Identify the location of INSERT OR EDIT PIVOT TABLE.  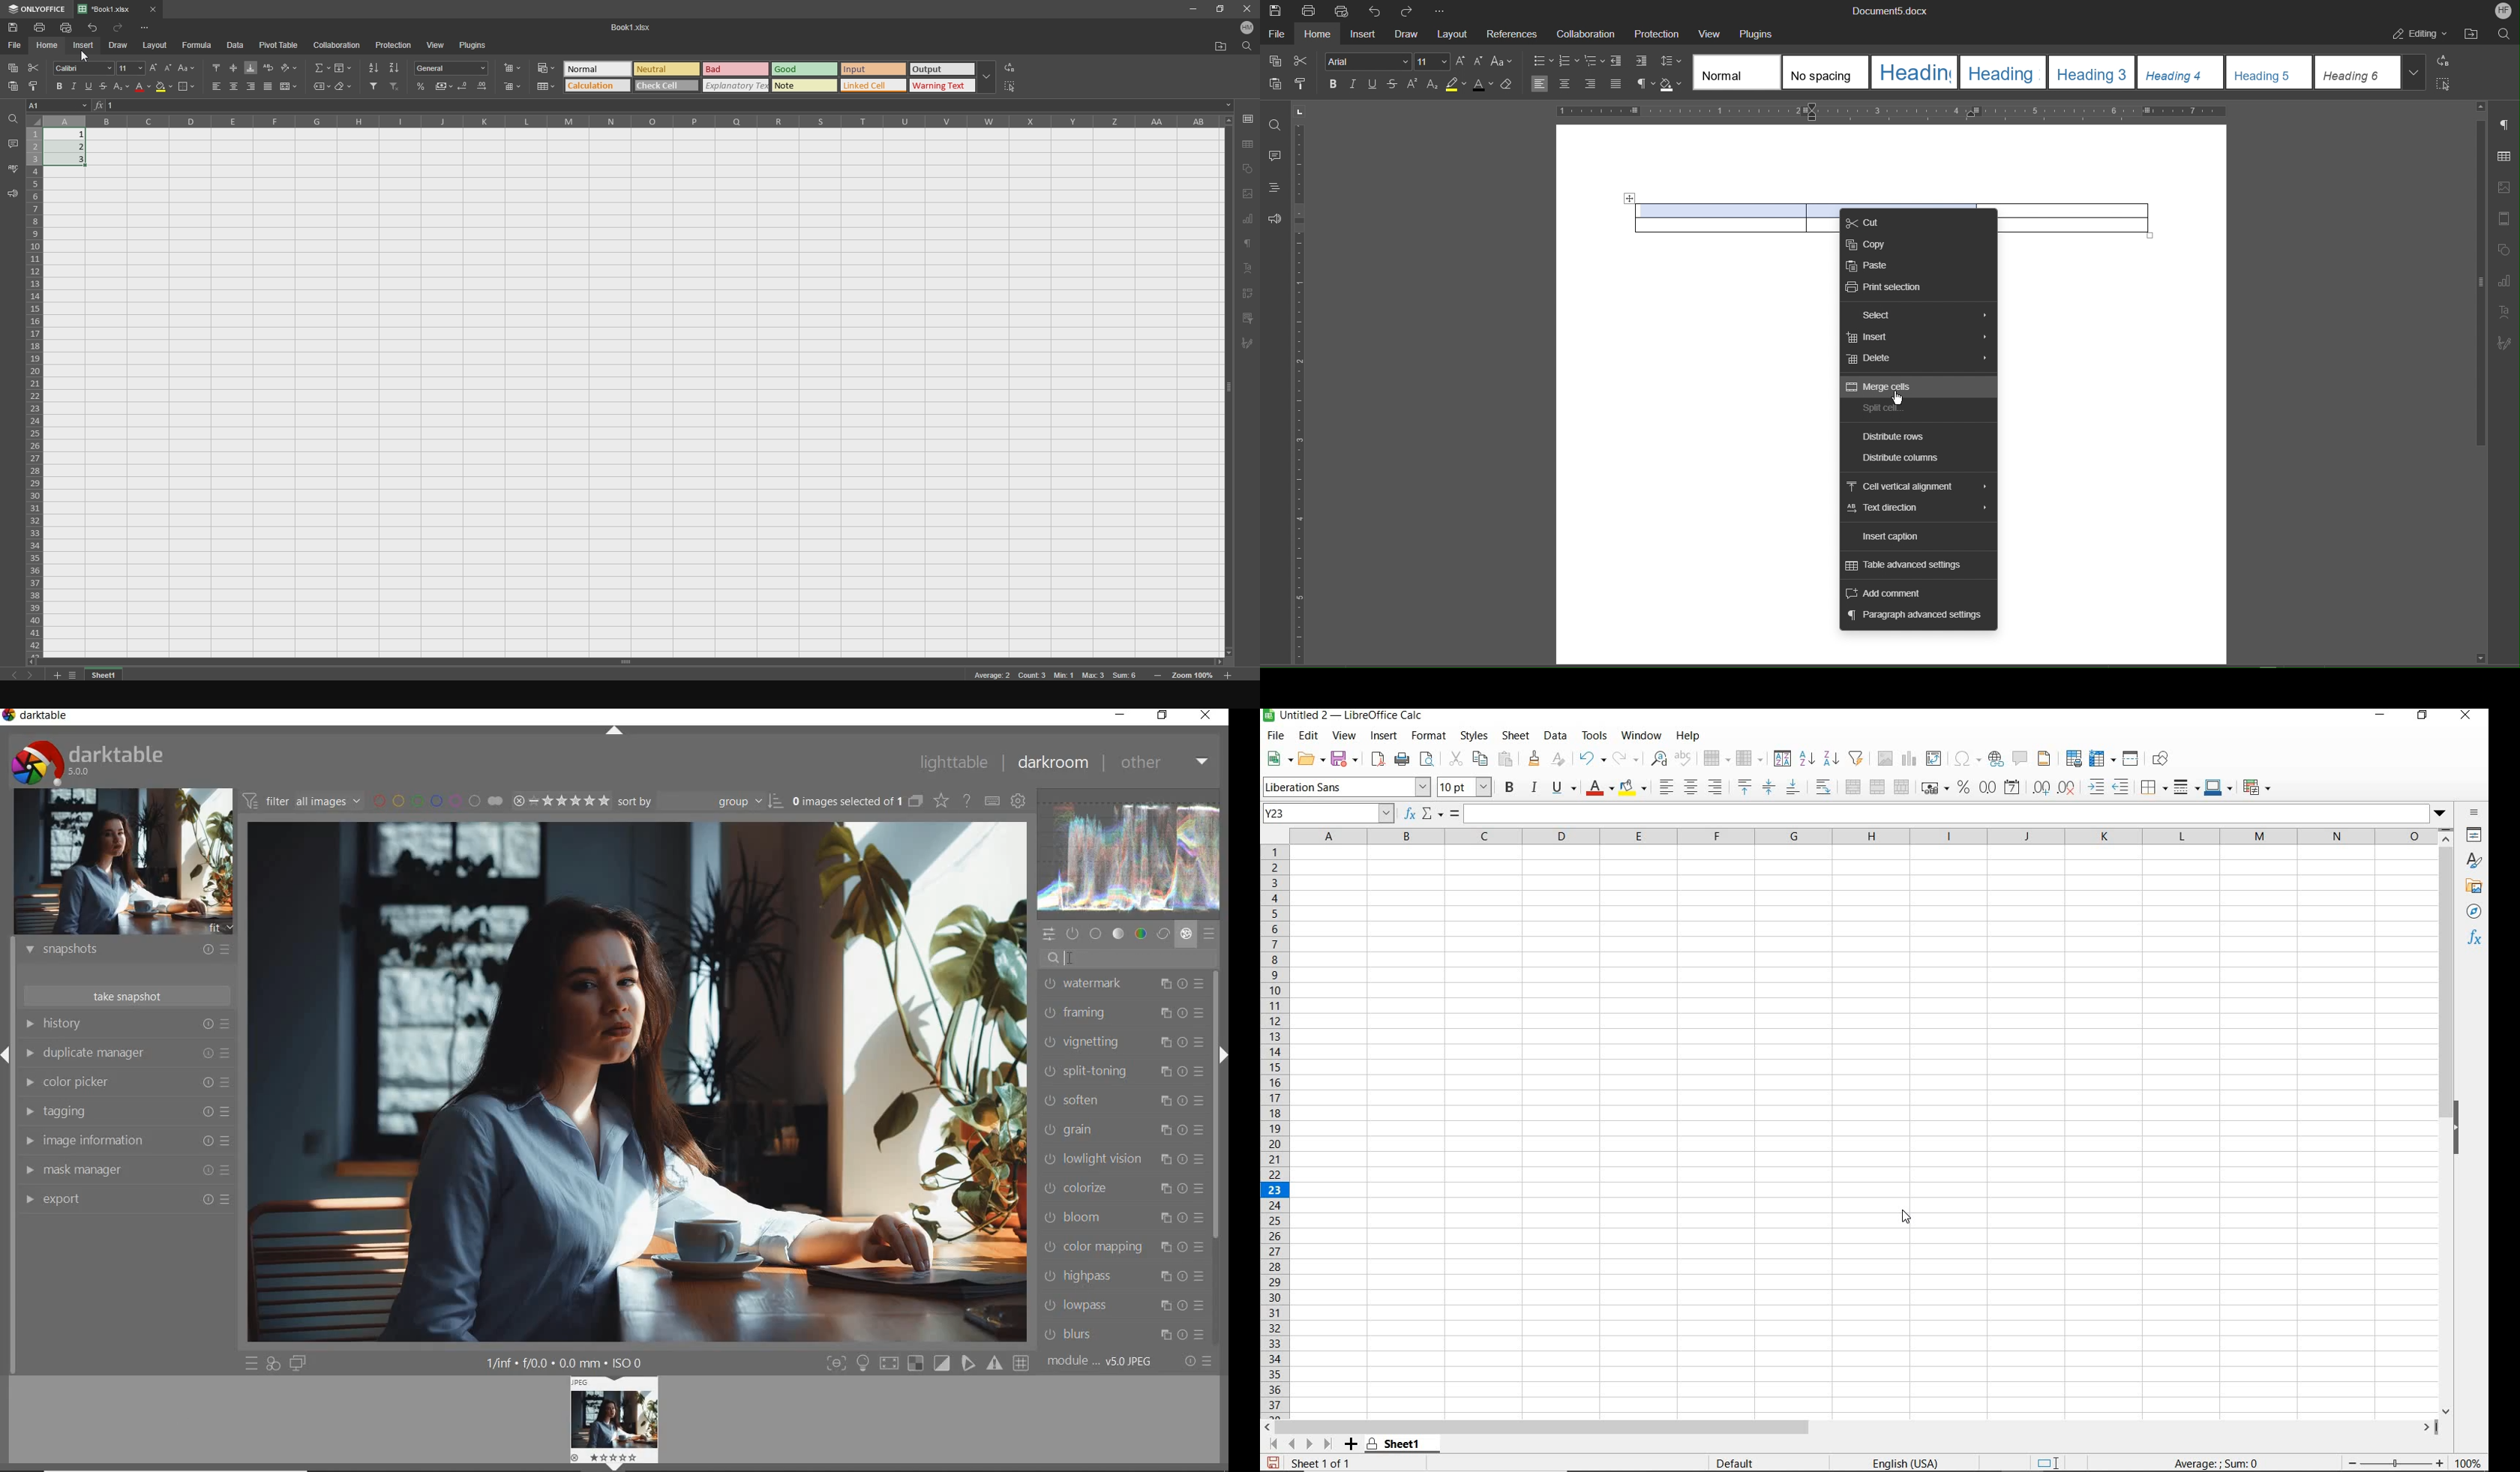
(1934, 758).